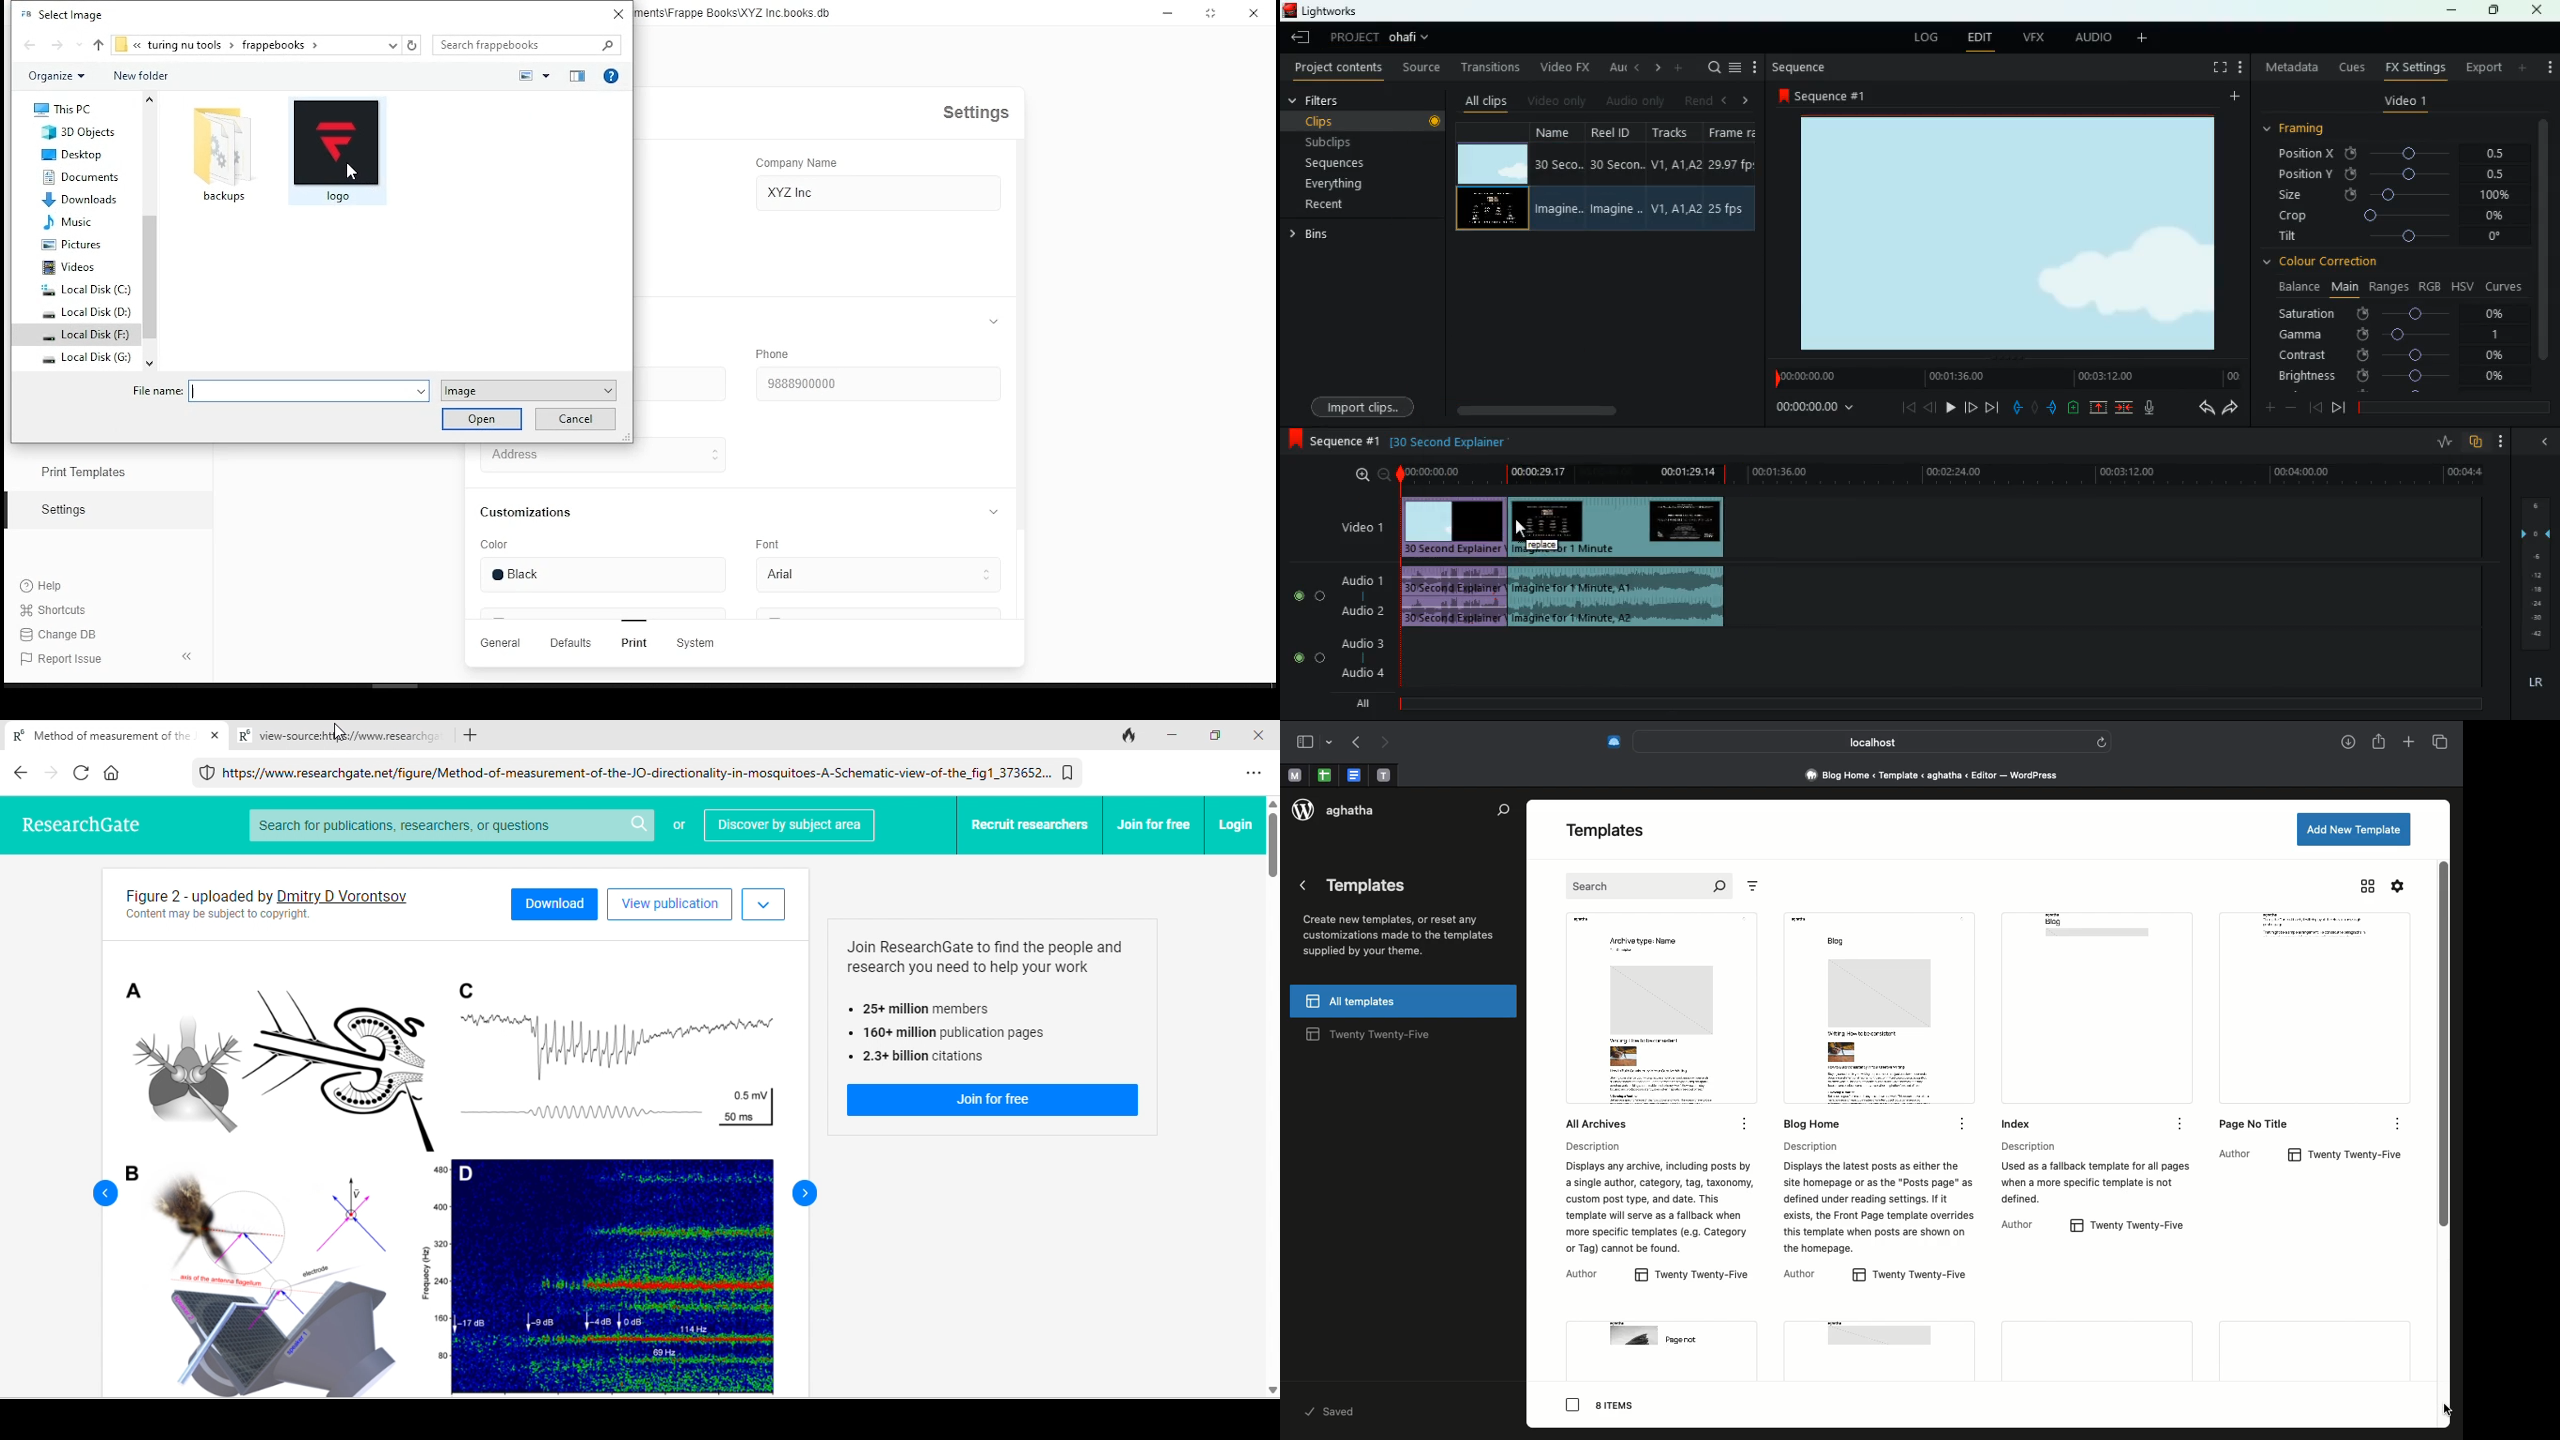 The image size is (2576, 1456). I want to click on saved, so click(1338, 1410).